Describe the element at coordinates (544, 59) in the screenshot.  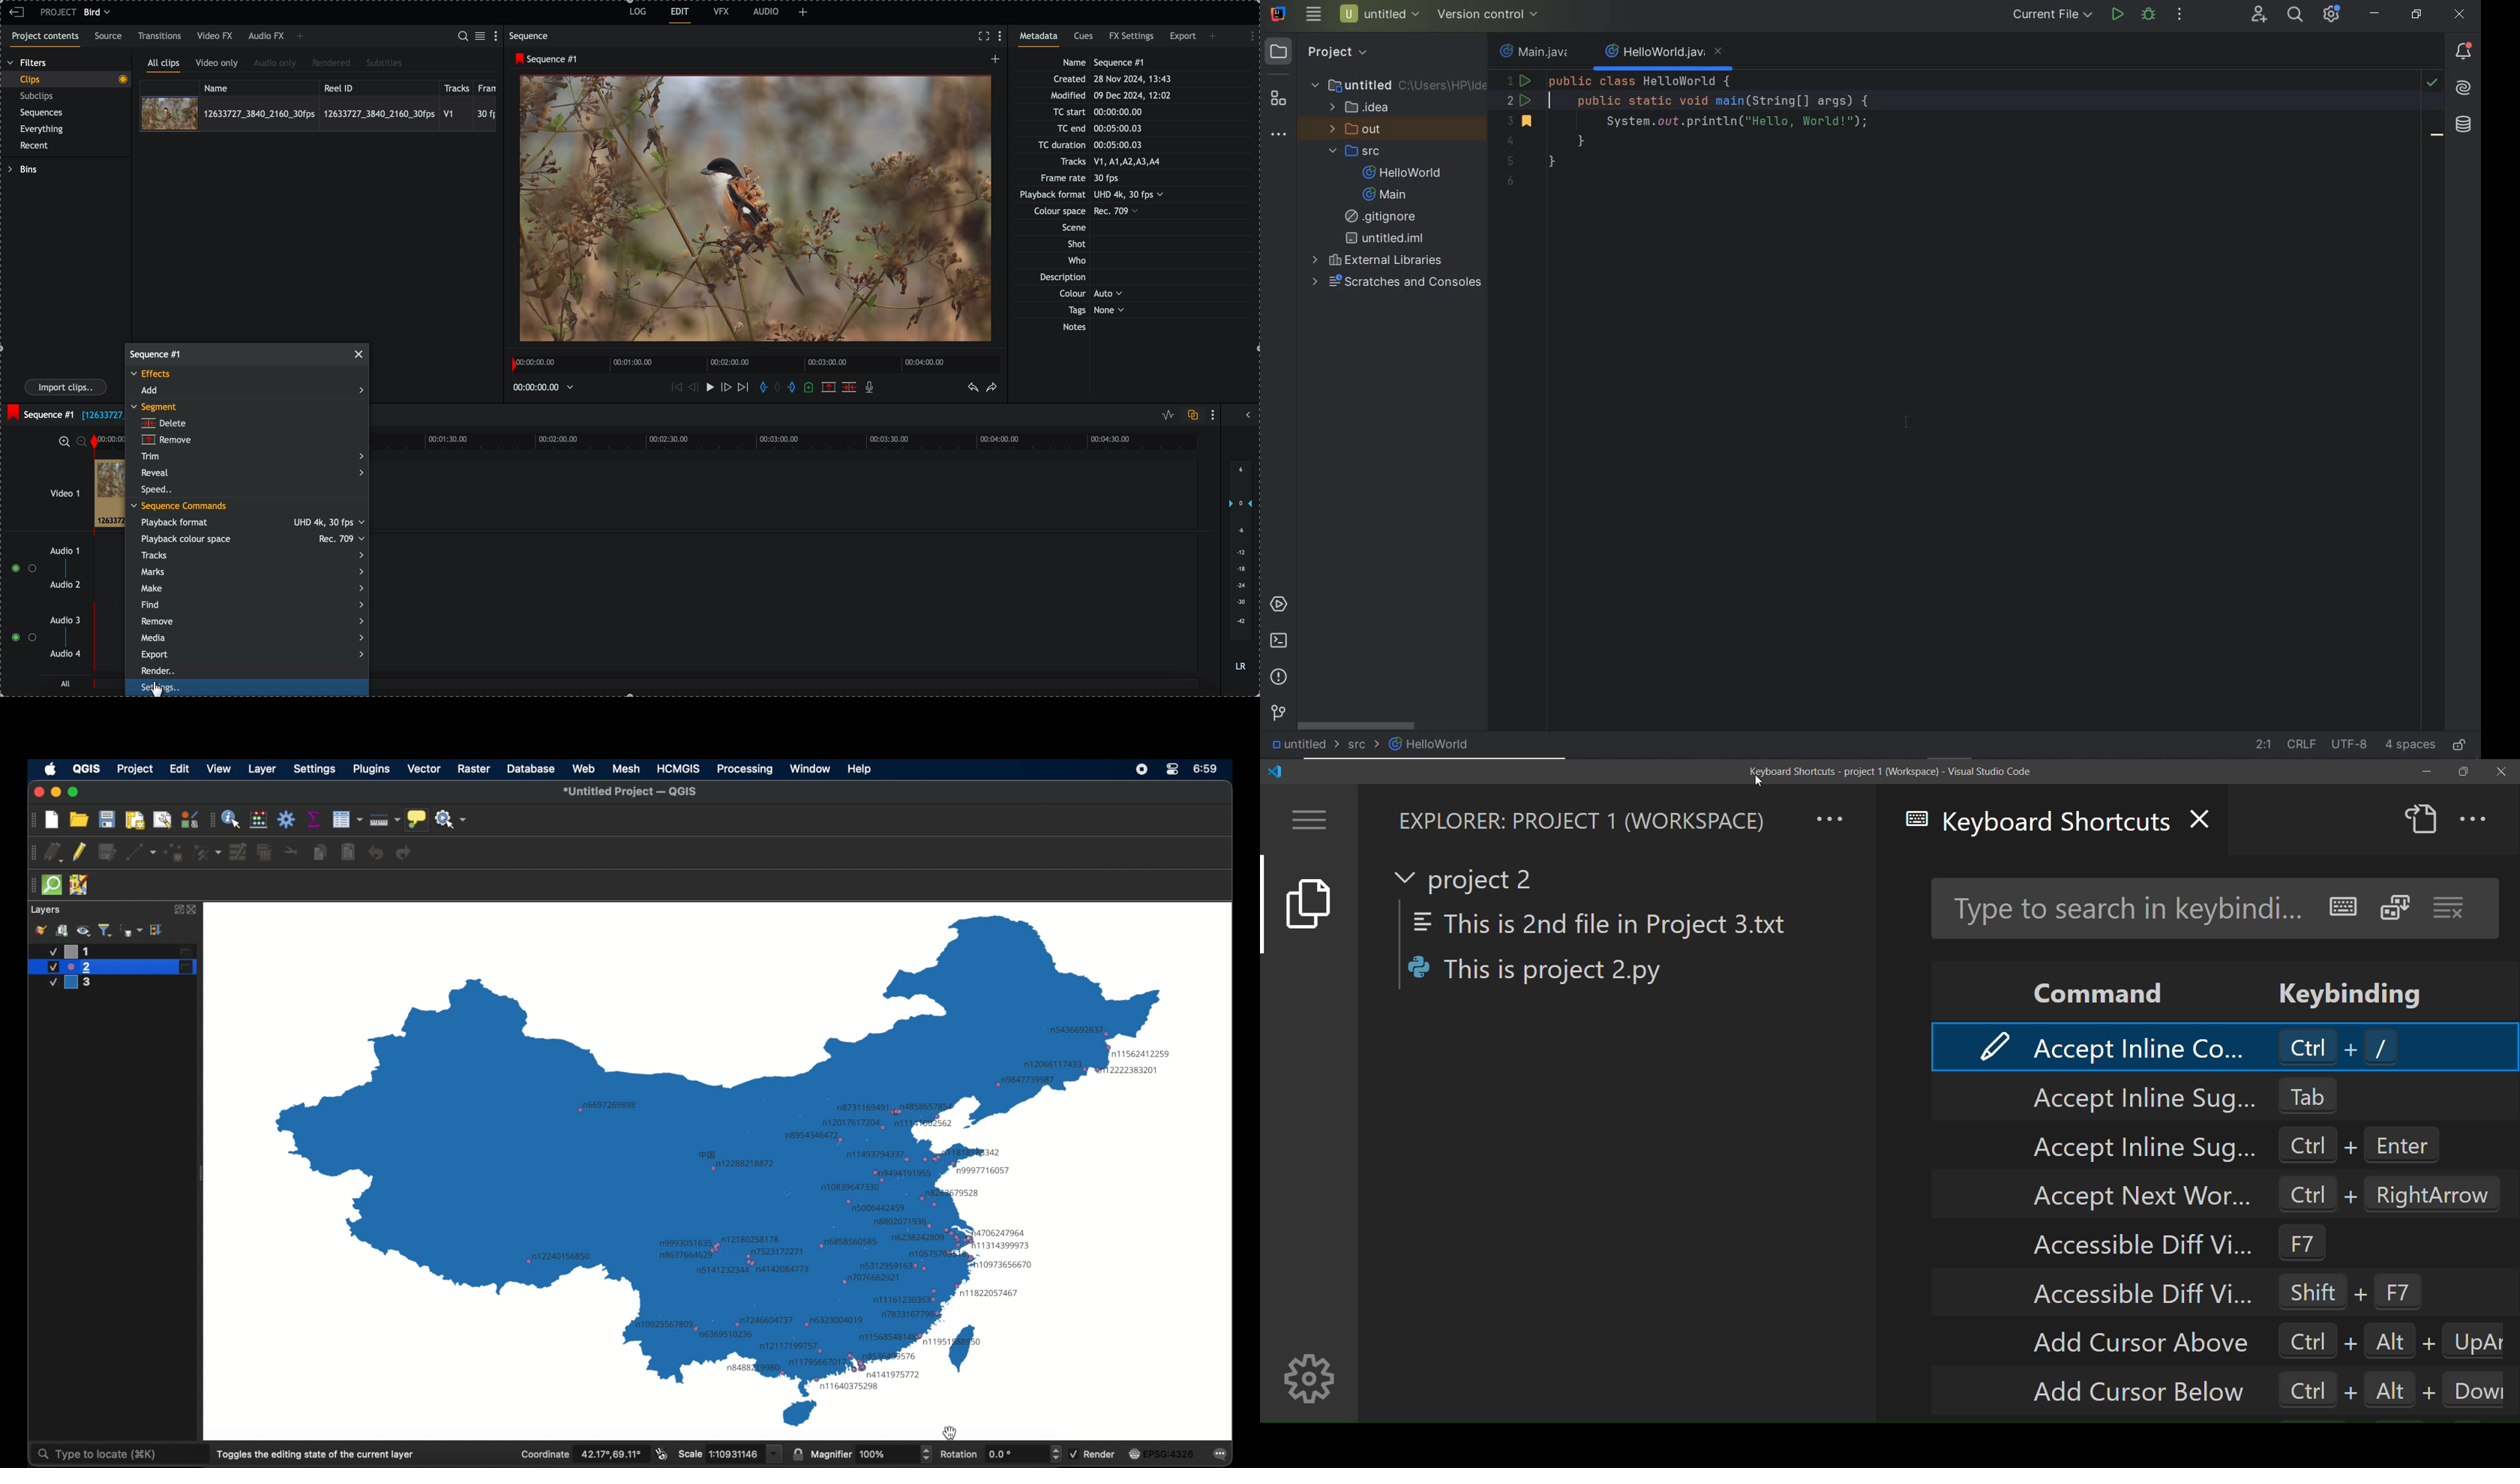
I see `sequence #1` at that location.